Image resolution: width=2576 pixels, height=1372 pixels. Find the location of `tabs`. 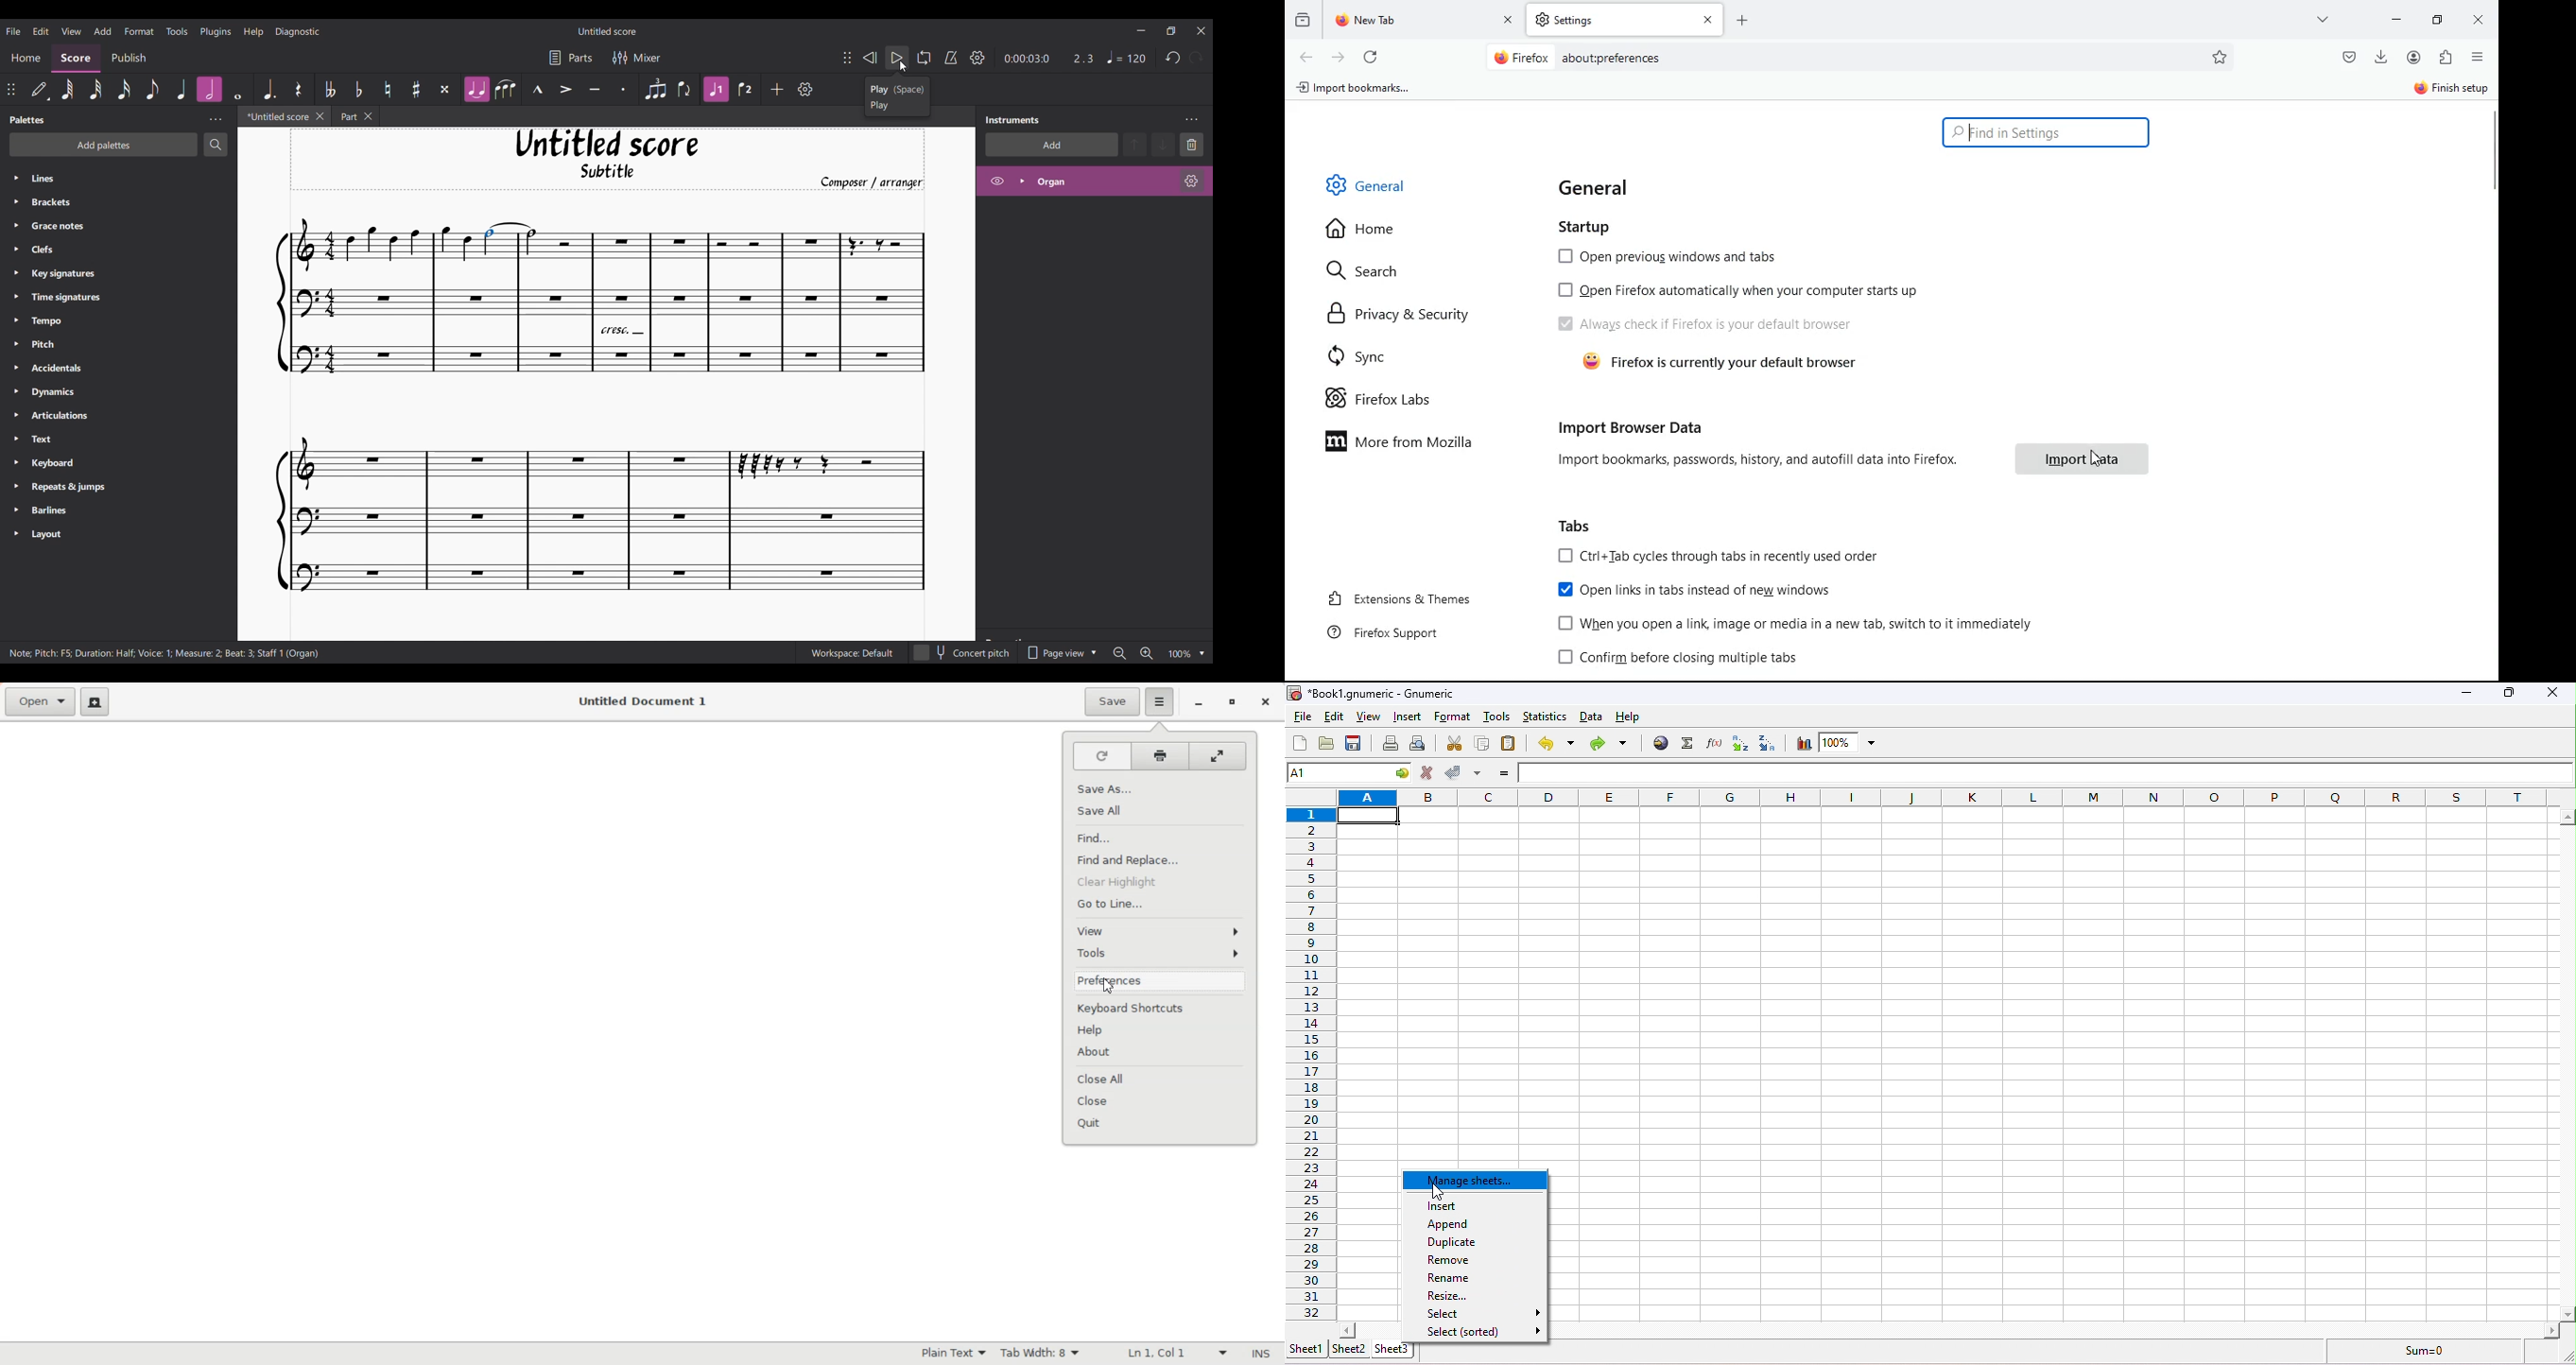

tabs is located at coordinates (1579, 526).